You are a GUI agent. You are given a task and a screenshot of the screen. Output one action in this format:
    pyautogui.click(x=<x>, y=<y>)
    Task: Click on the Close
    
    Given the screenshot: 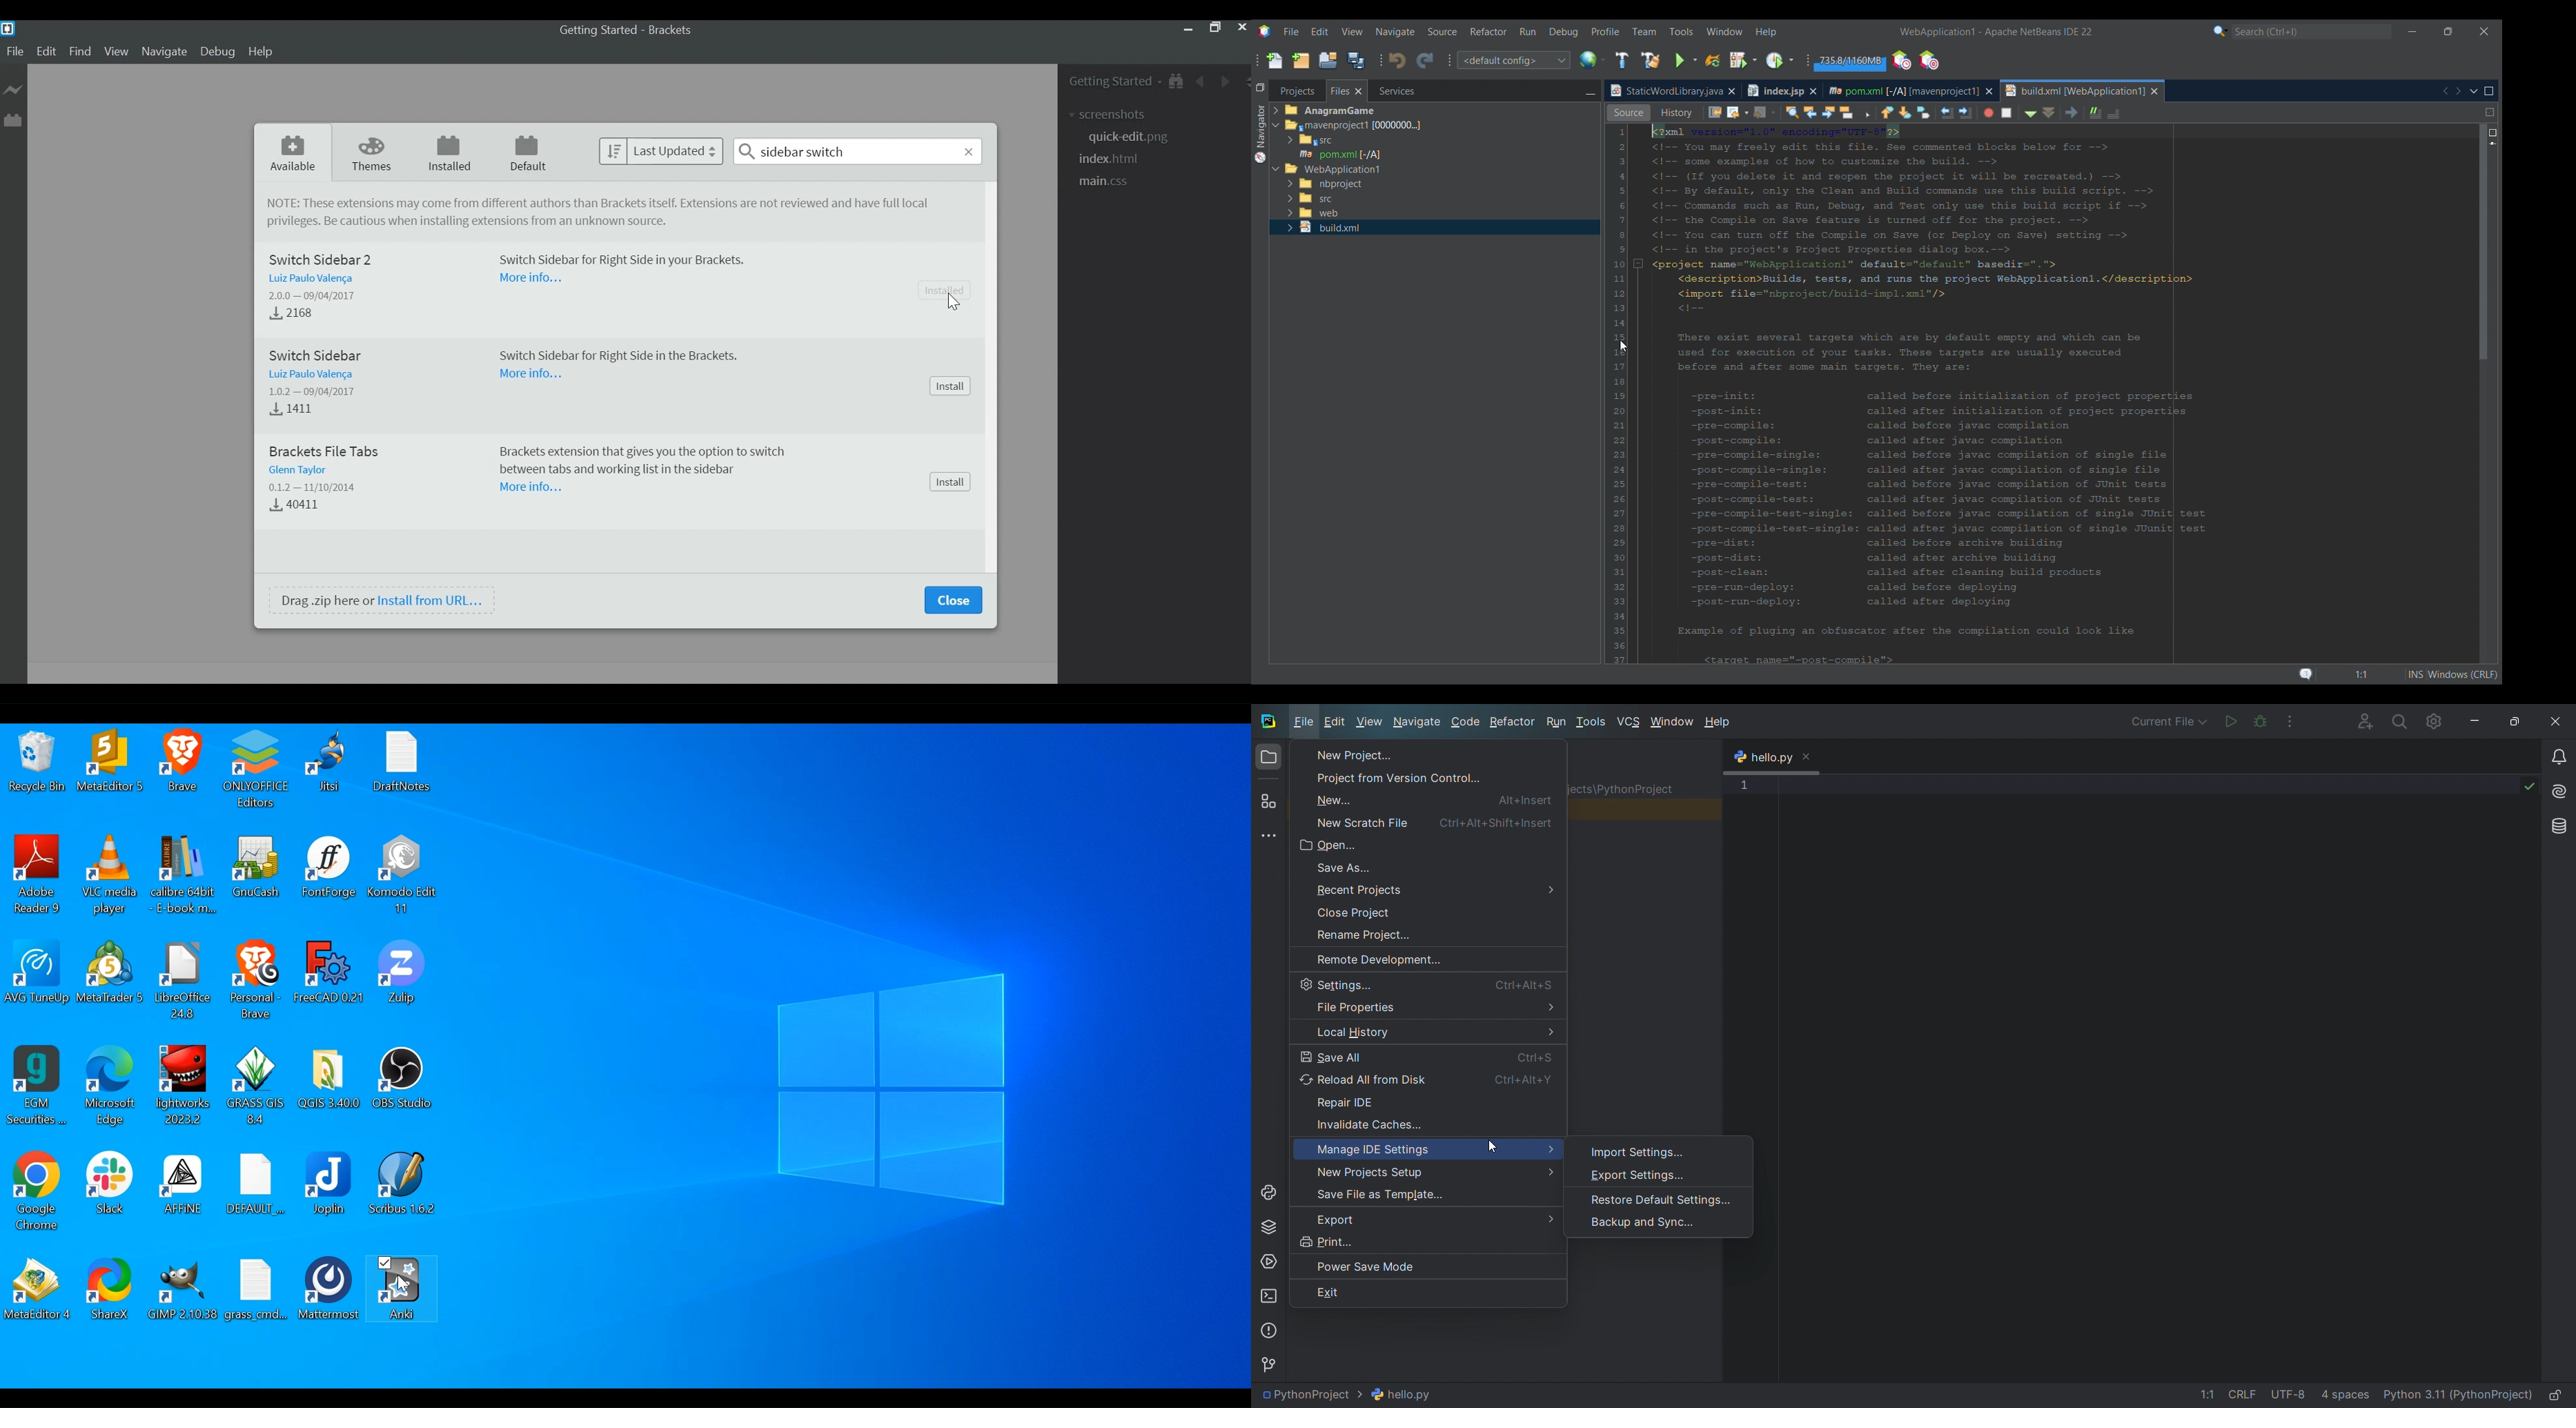 What is the action you would take?
    pyautogui.click(x=1242, y=27)
    